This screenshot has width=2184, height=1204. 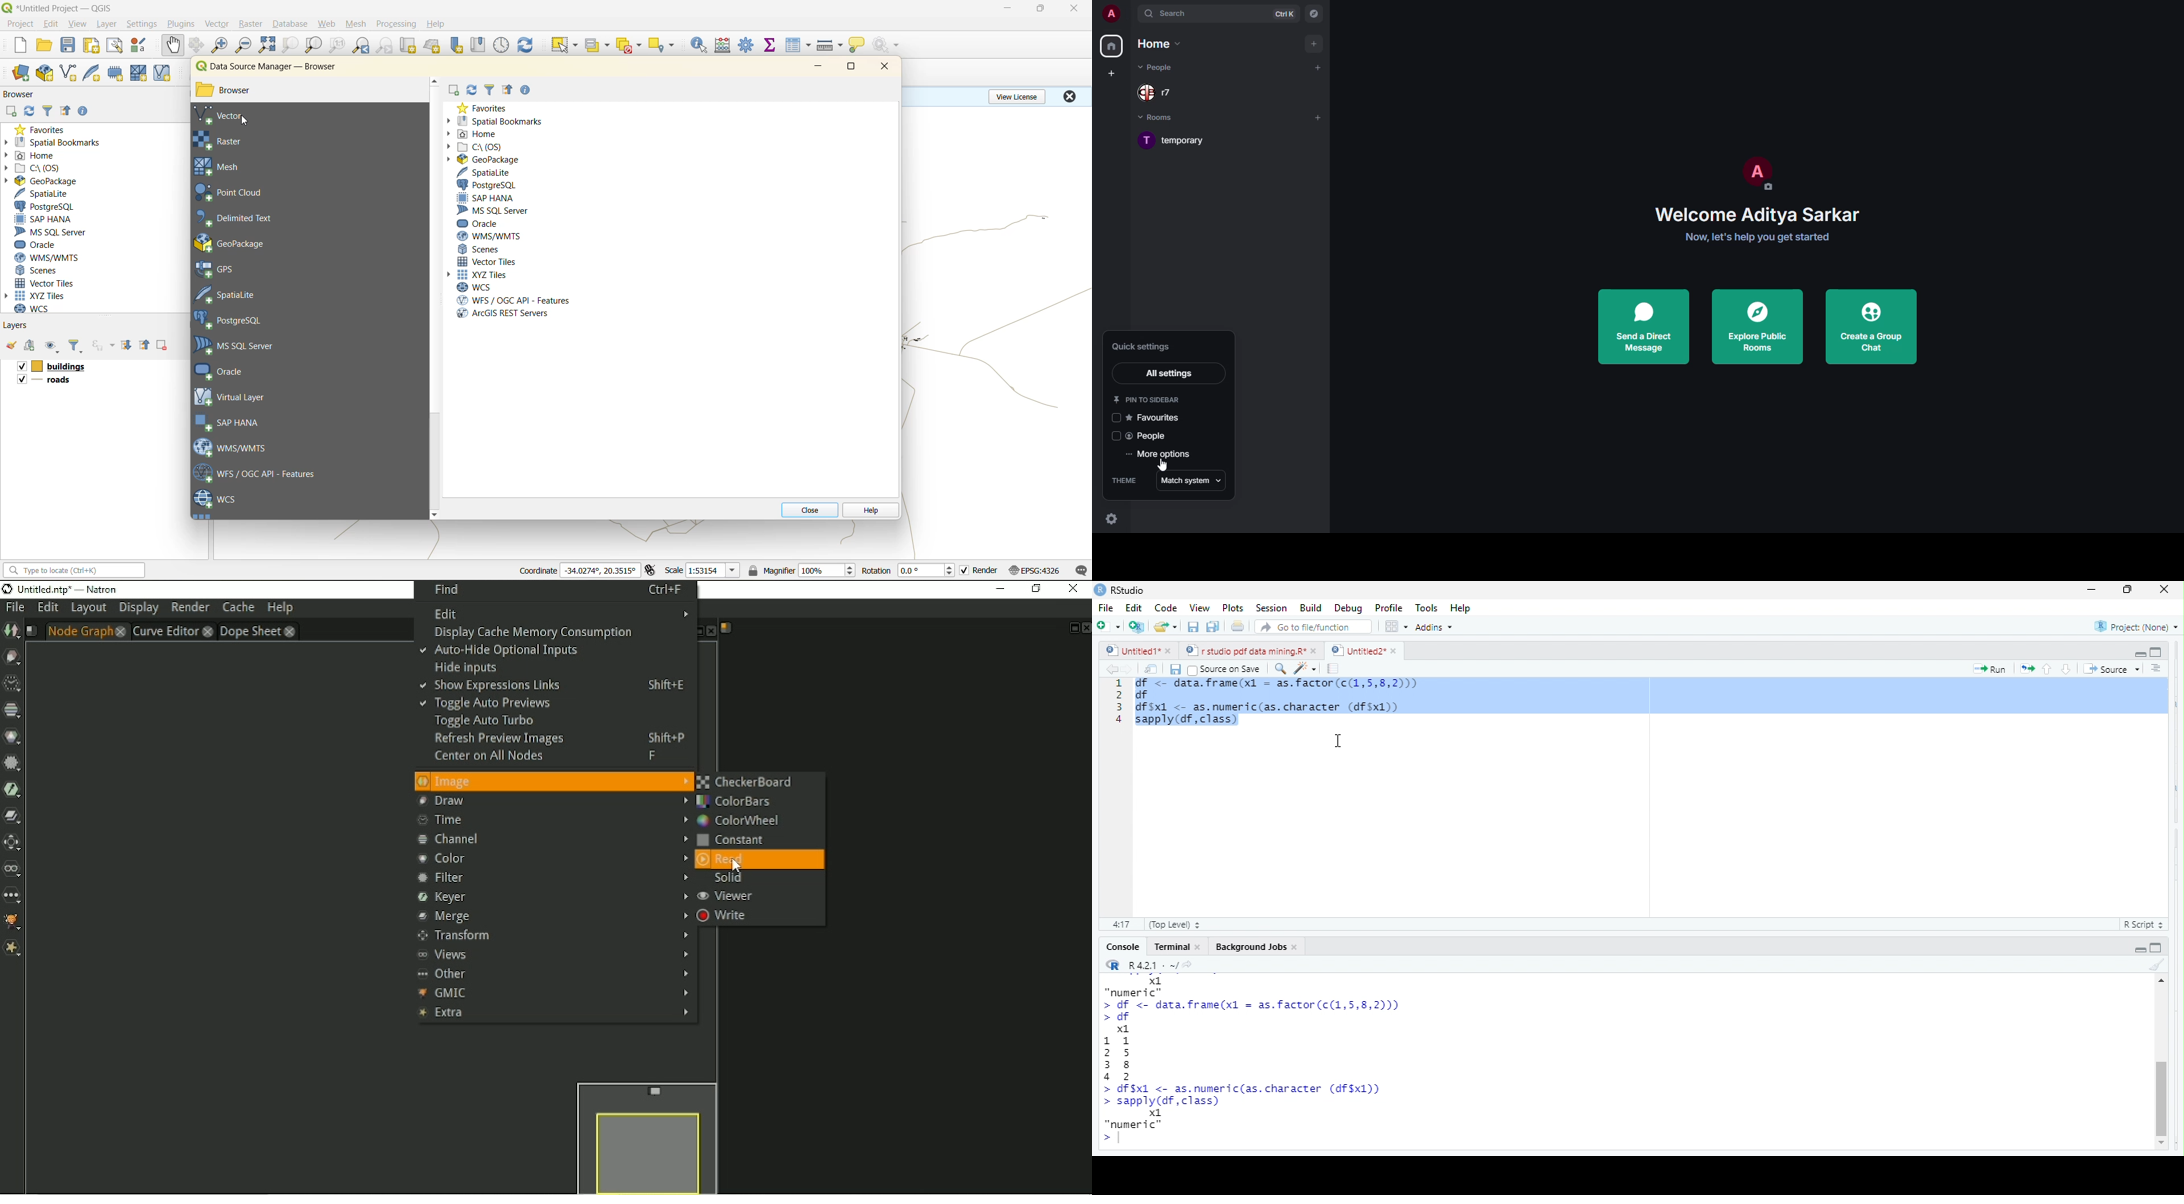 What do you see at coordinates (233, 396) in the screenshot?
I see `virtual layer` at bounding box center [233, 396].